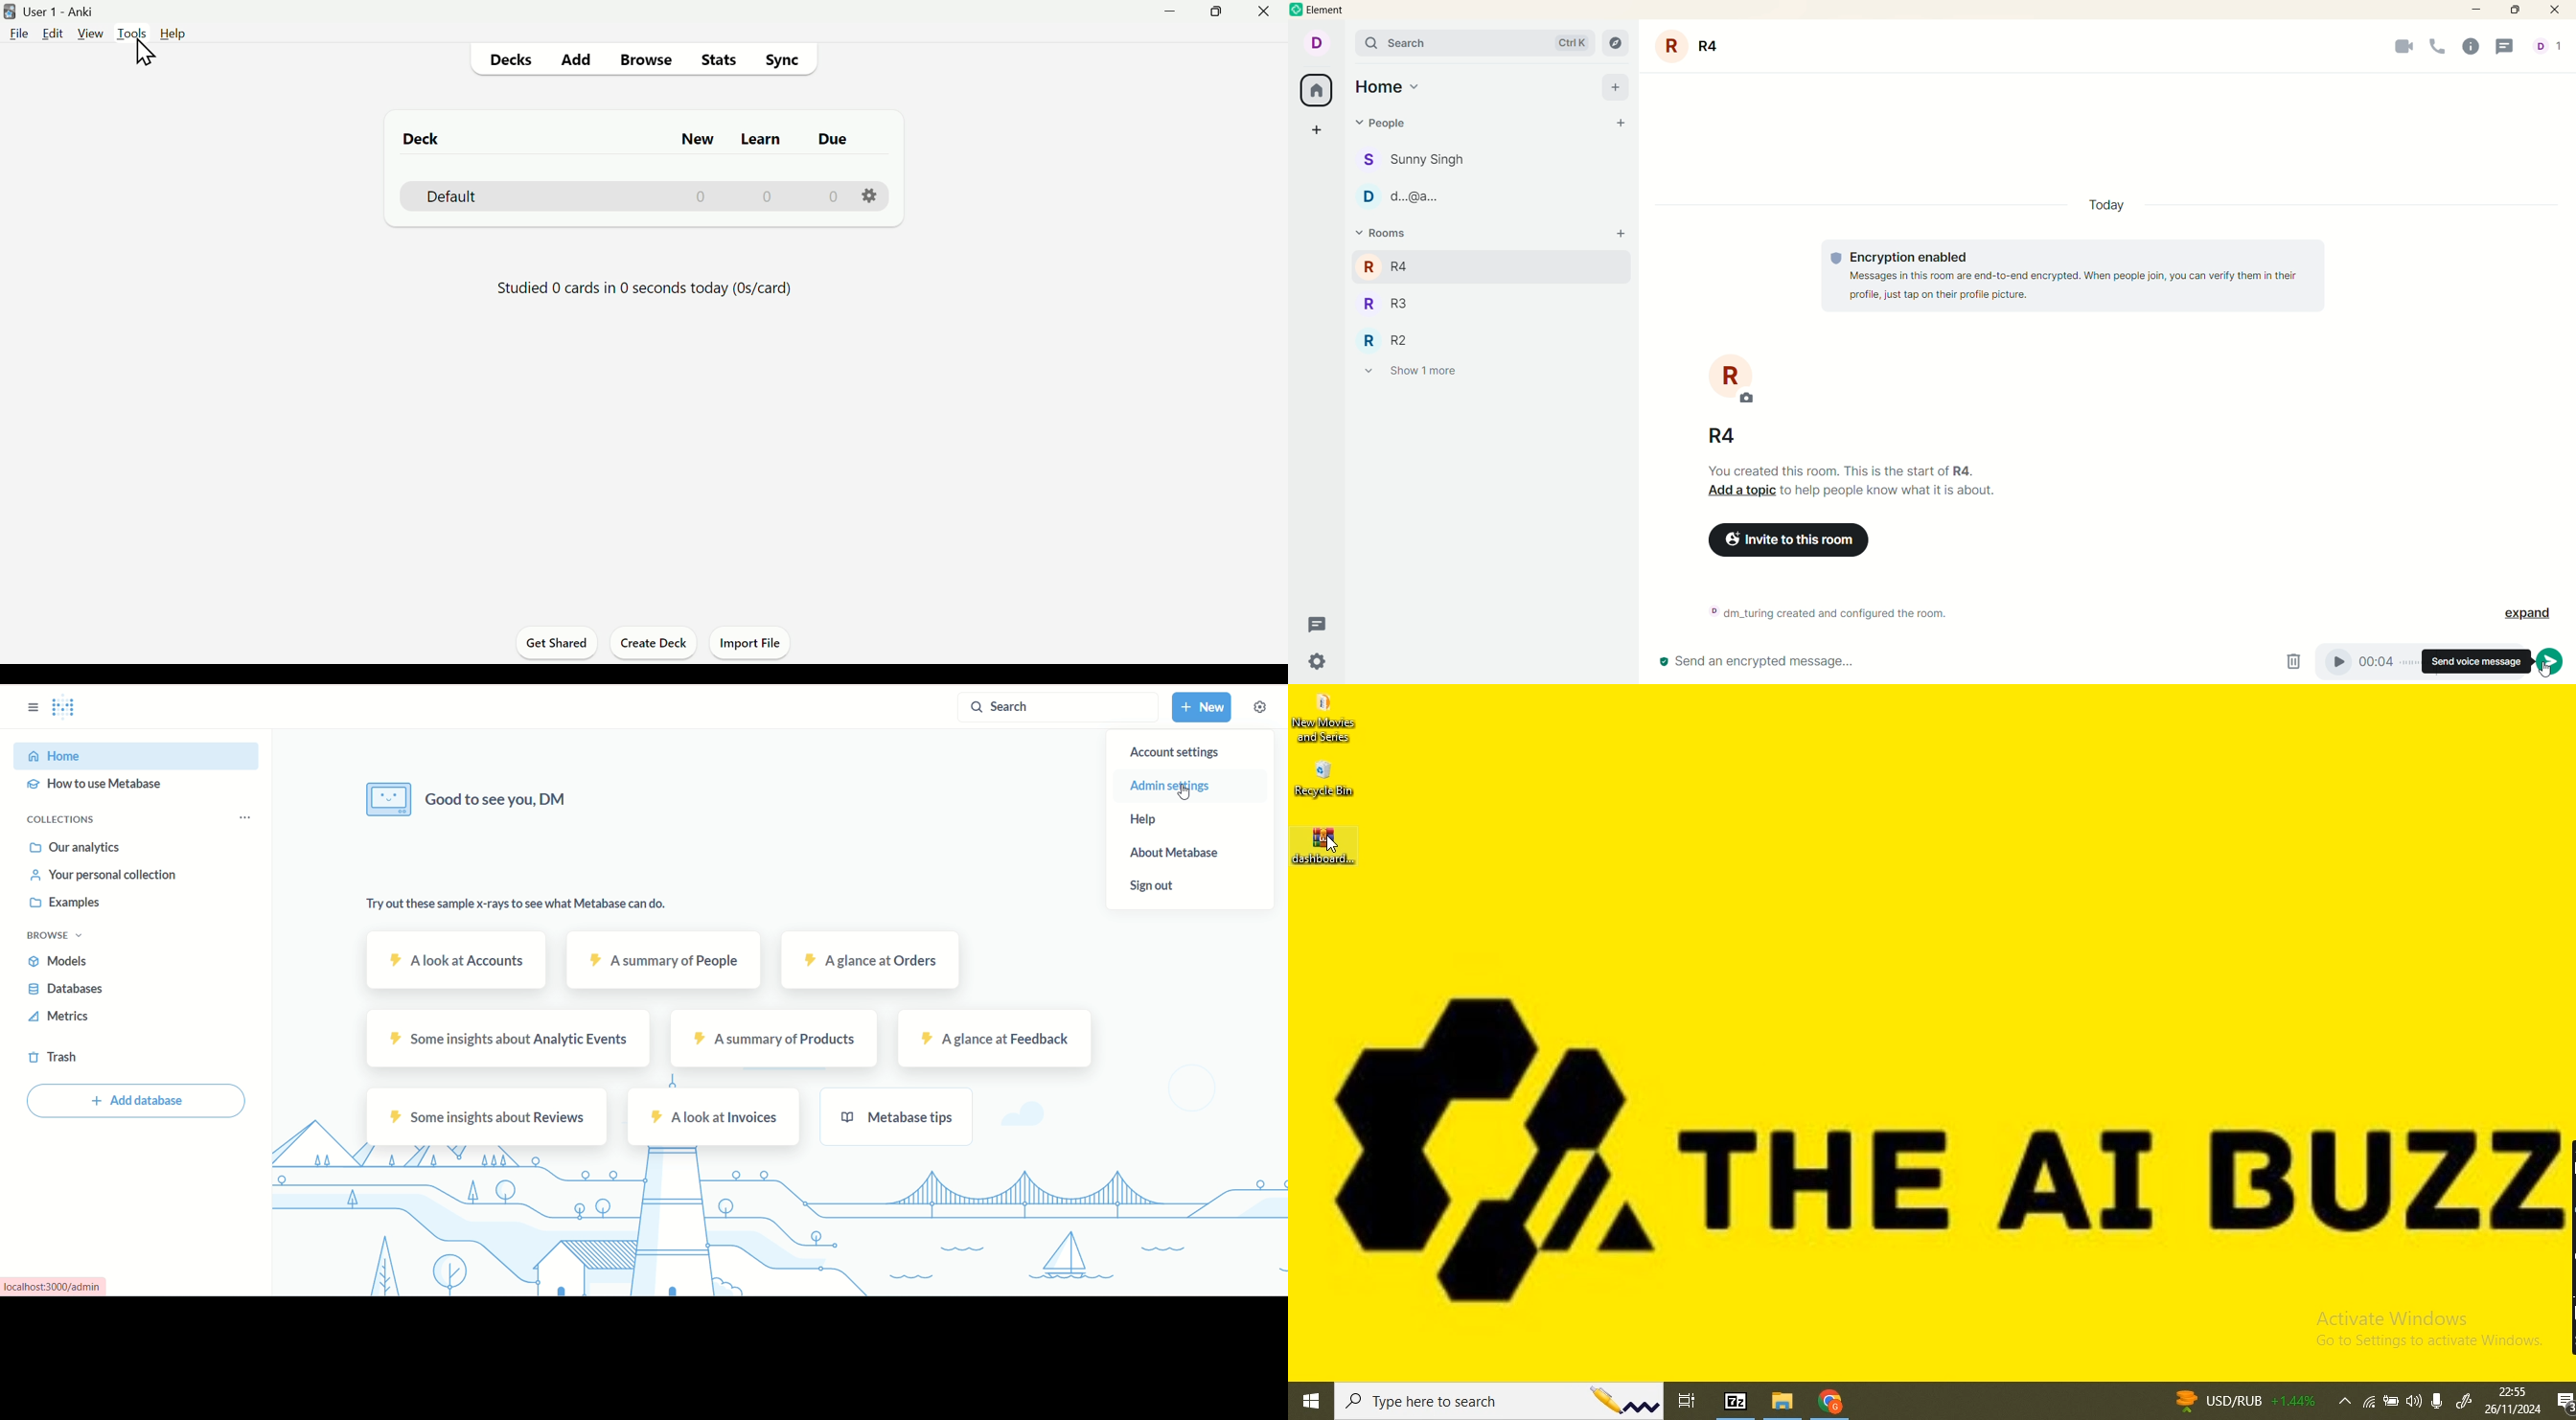 The height and width of the screenshot is (1428, 2576). Describe the element at coordinates (1404, 264) in the screenshot. I see `R4` at that location.